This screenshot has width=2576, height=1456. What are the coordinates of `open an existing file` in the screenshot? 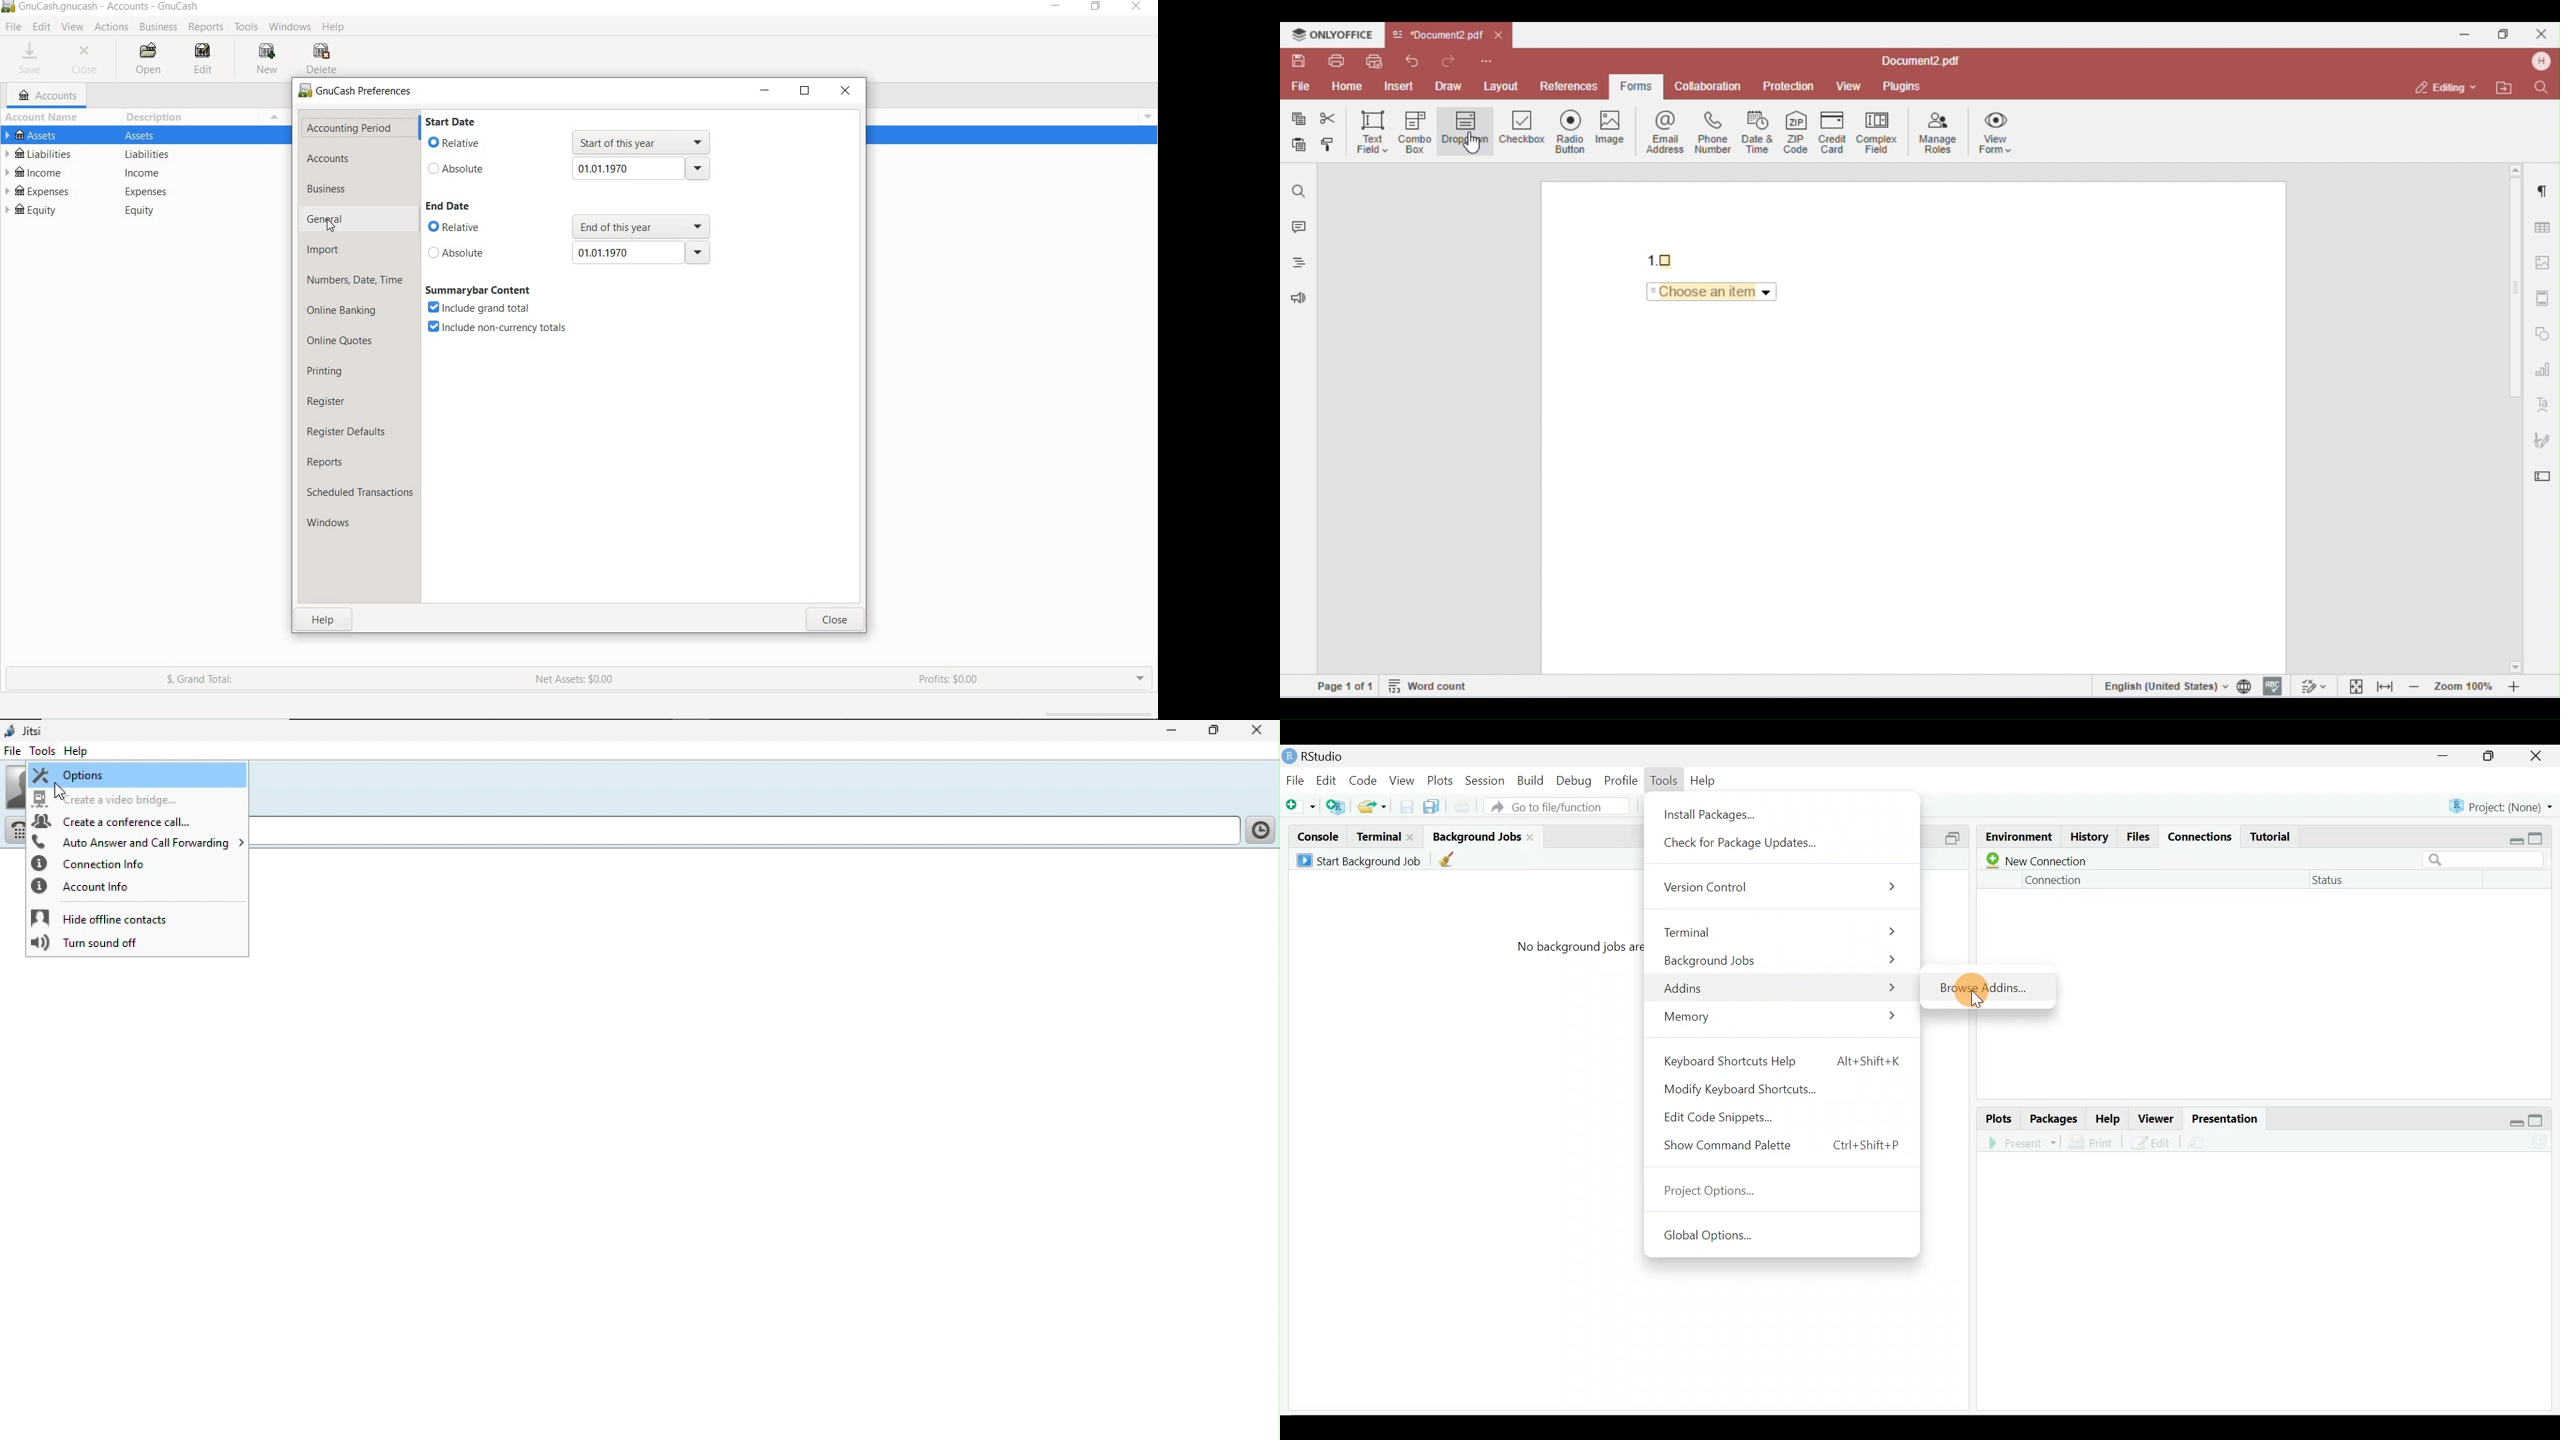 It's located at (1373, 807).